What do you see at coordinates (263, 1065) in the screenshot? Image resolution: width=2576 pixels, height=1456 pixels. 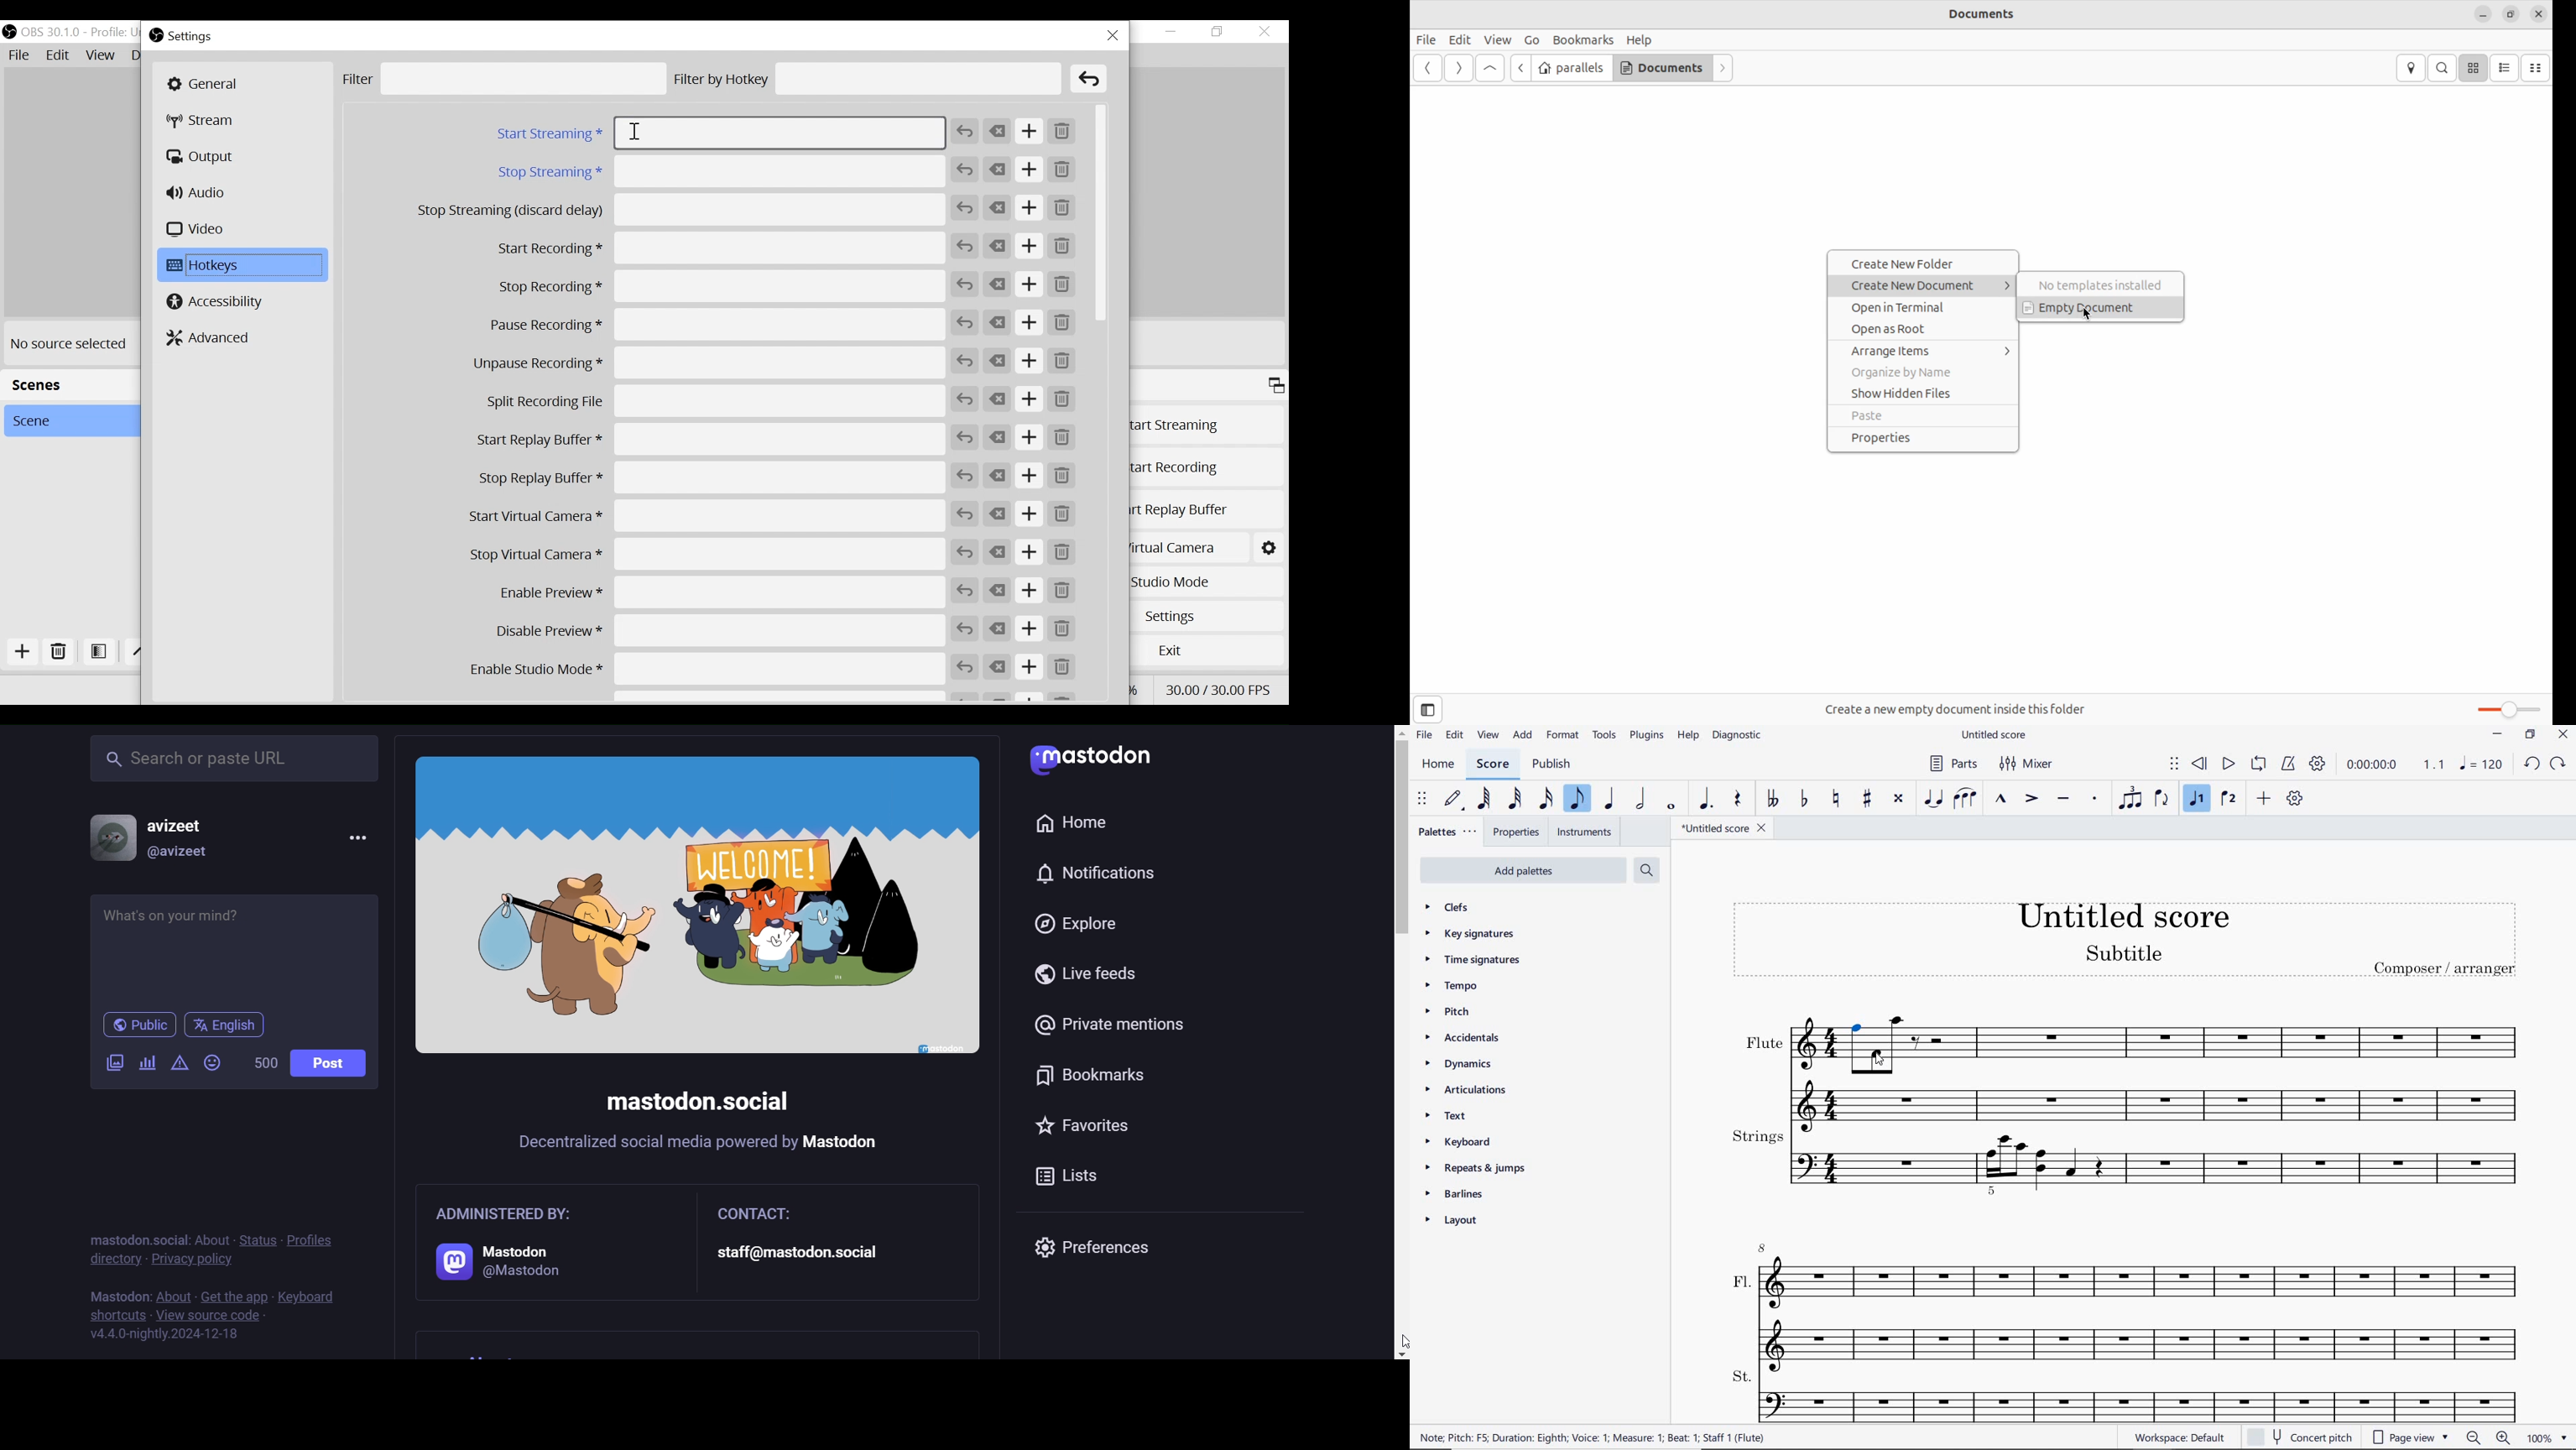 I see `word limit` at bounding box center [263, 1065].